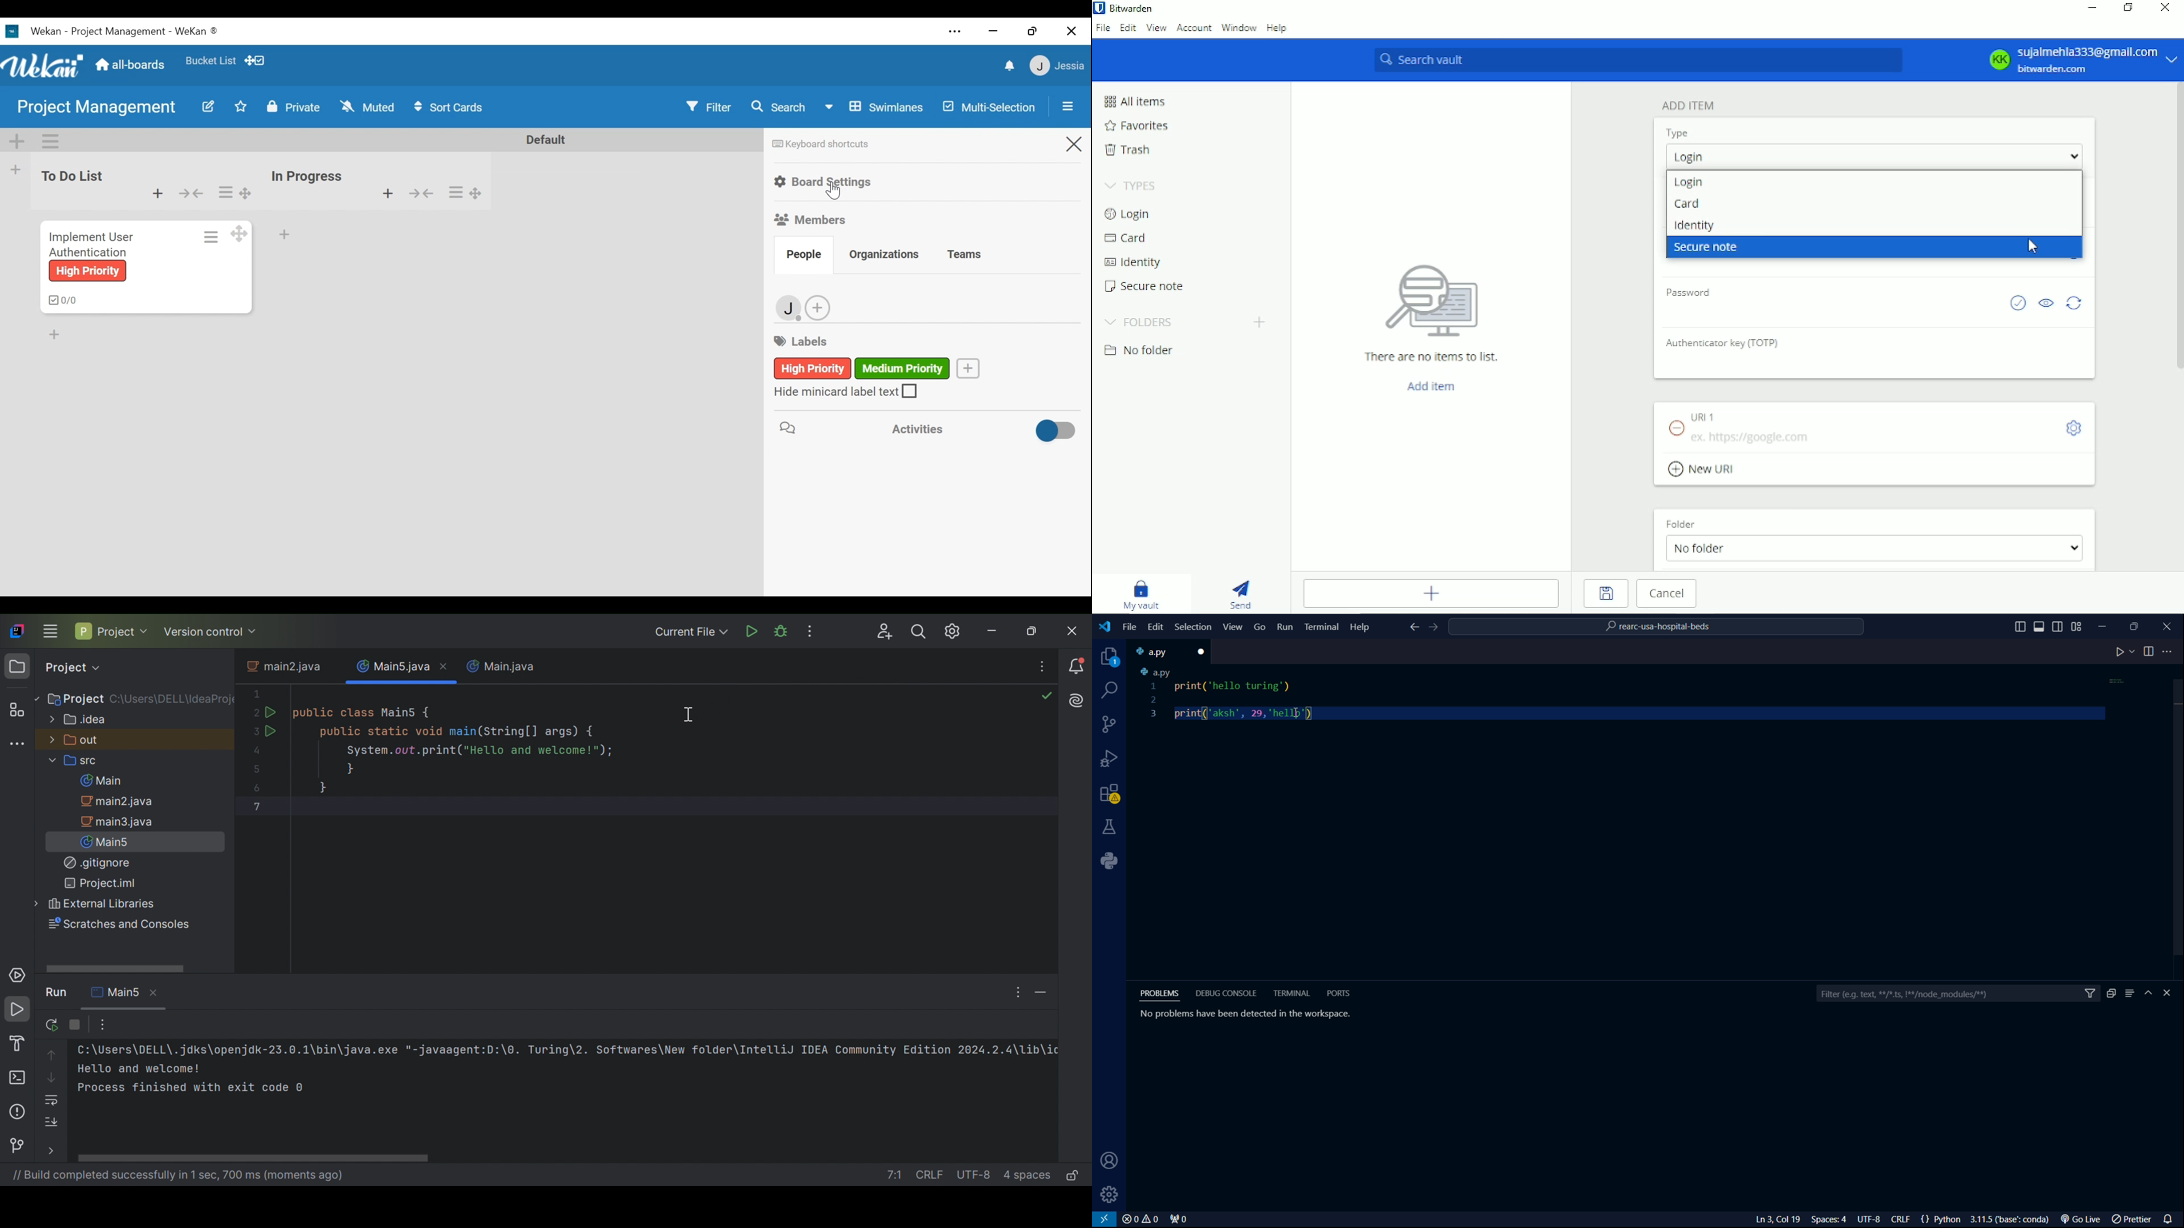 The height and width of the screenshot is (1232, 2184). I want to click on public class Main5 {, so click(363, 714).